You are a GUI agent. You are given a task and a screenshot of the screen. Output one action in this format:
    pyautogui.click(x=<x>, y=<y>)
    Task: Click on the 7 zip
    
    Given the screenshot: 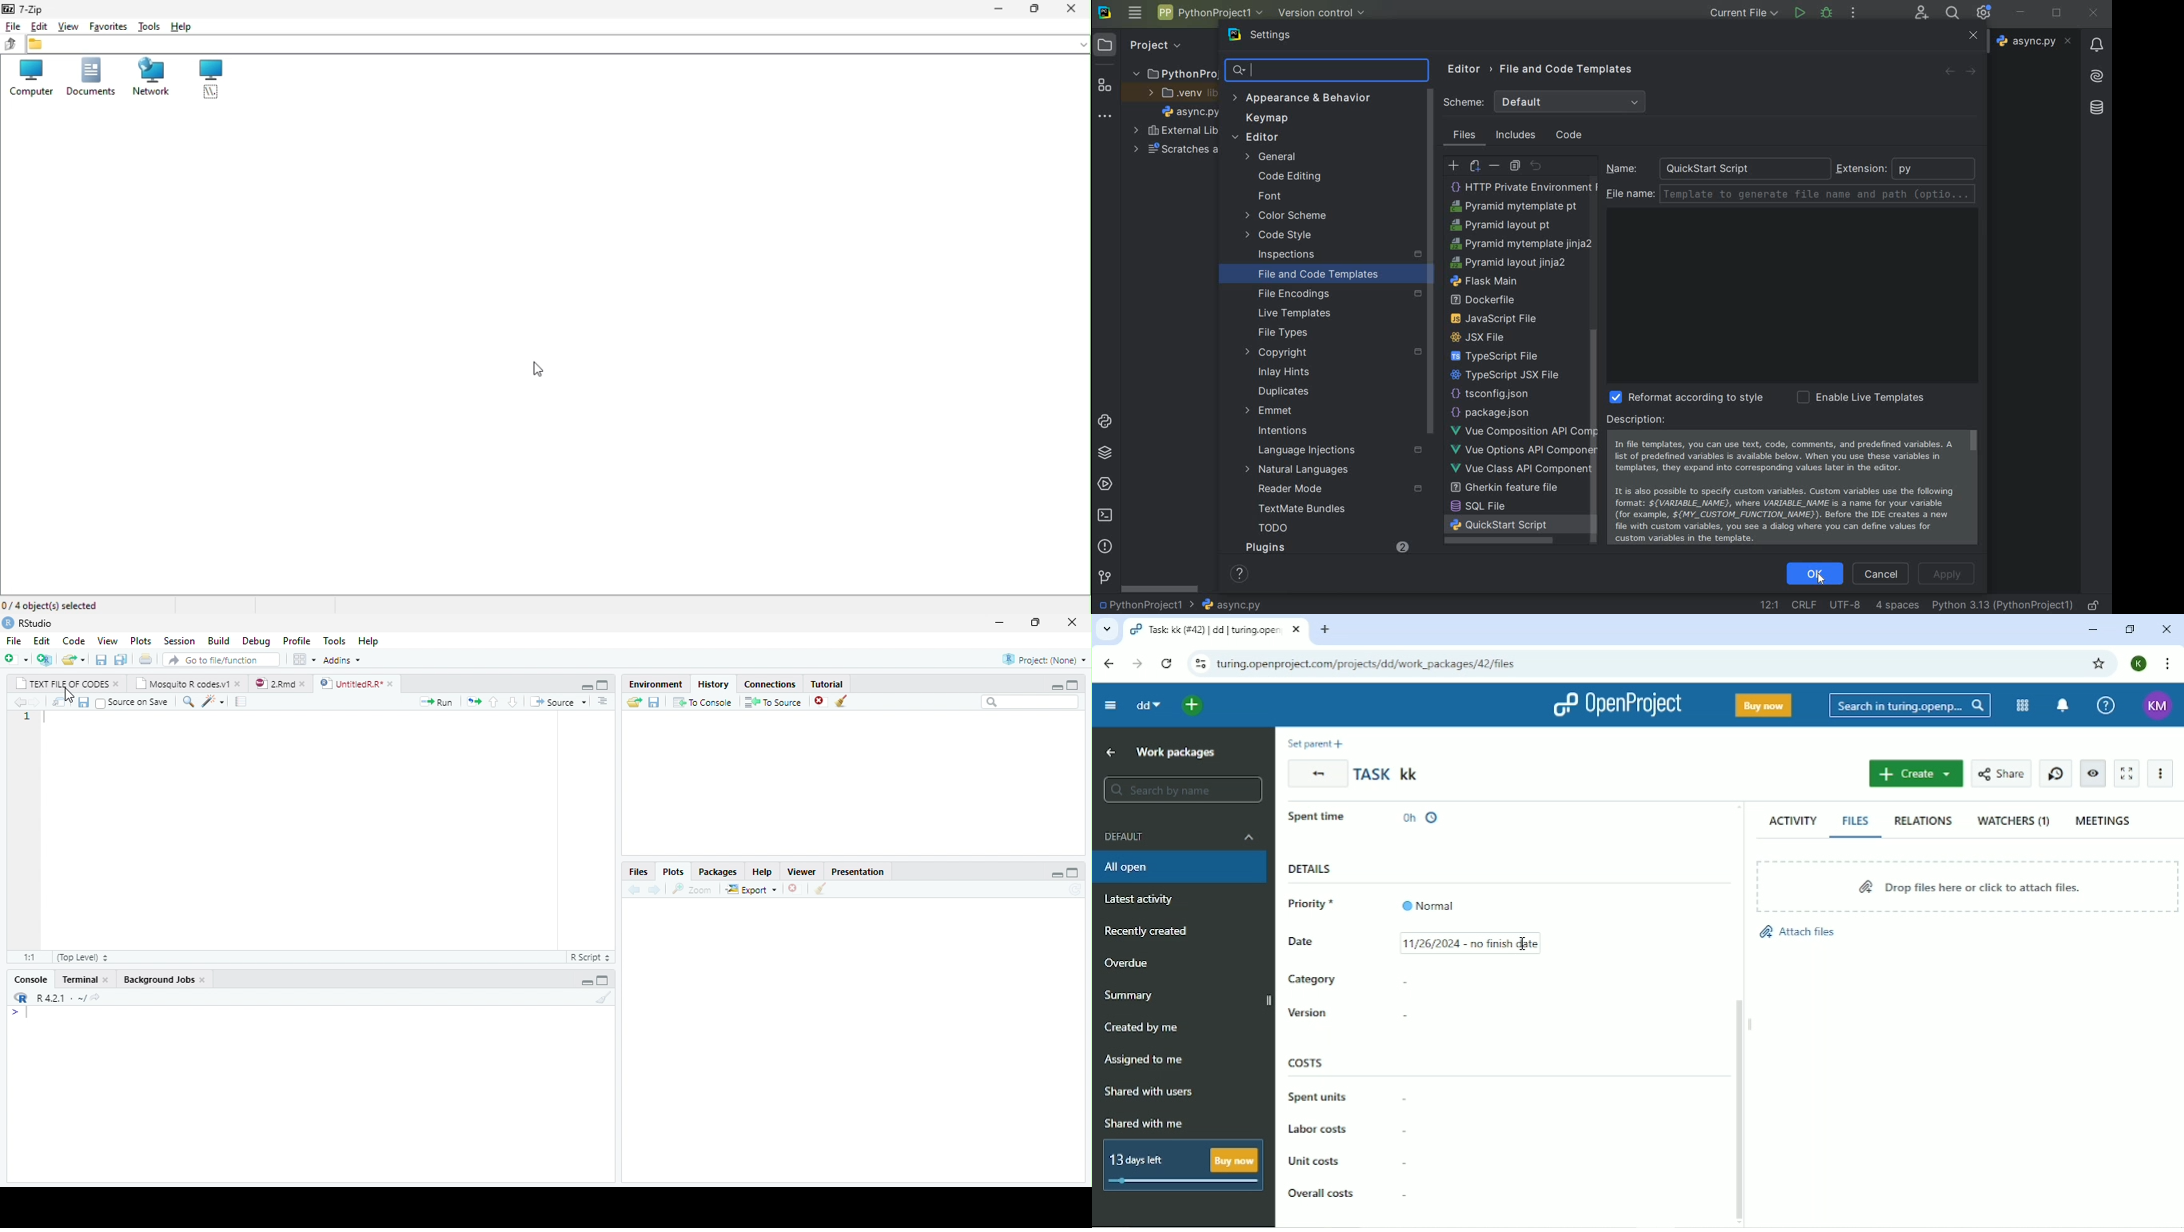 What is the action you would take?
    pyautogui.click(x=29, y=9)
    